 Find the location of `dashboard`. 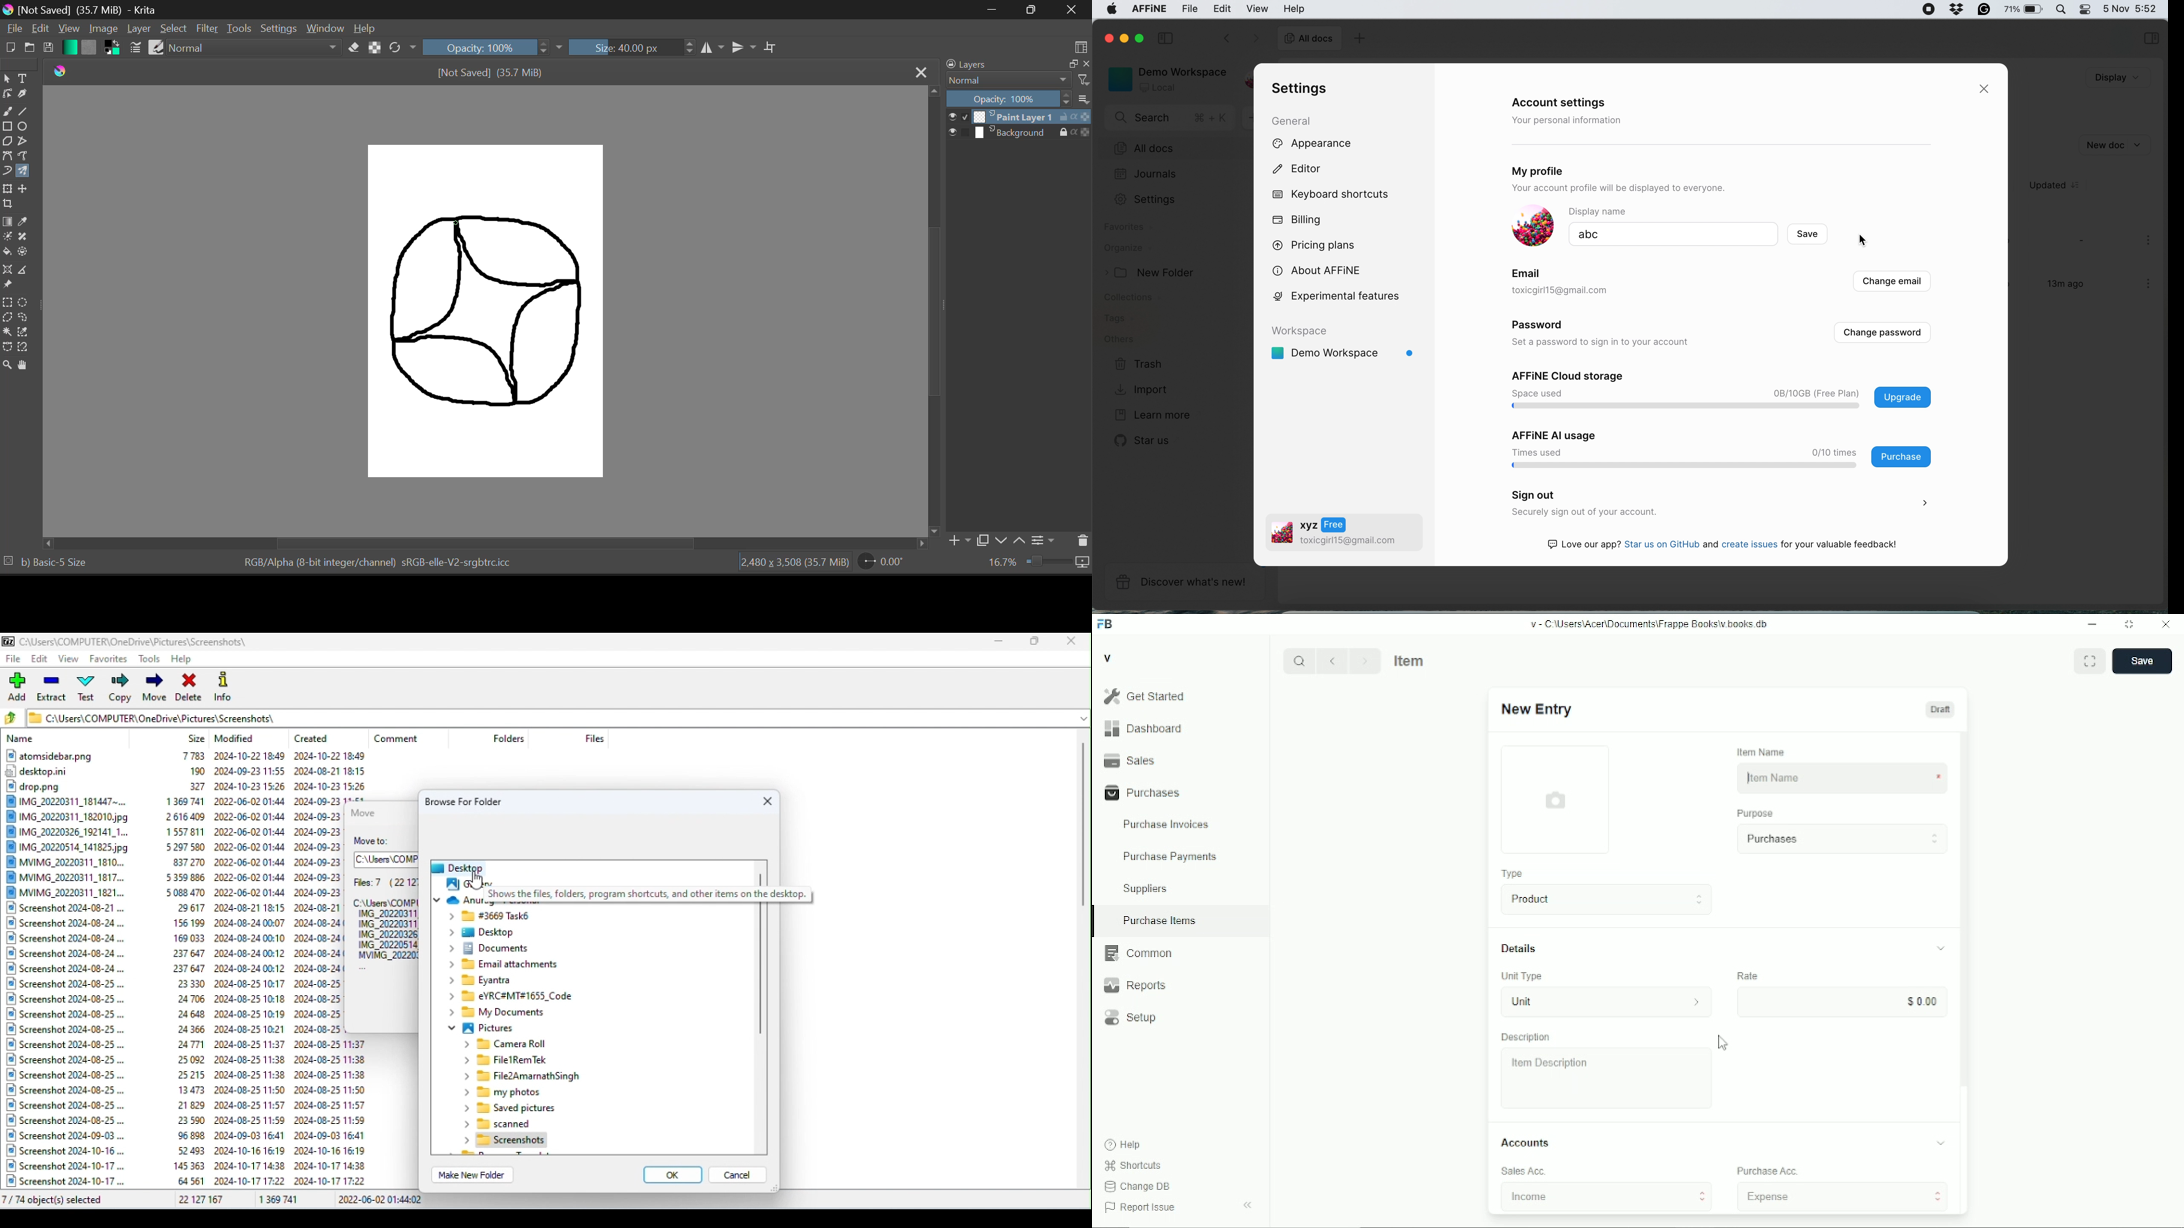

dashboard is located at coordinates (1146, 728).